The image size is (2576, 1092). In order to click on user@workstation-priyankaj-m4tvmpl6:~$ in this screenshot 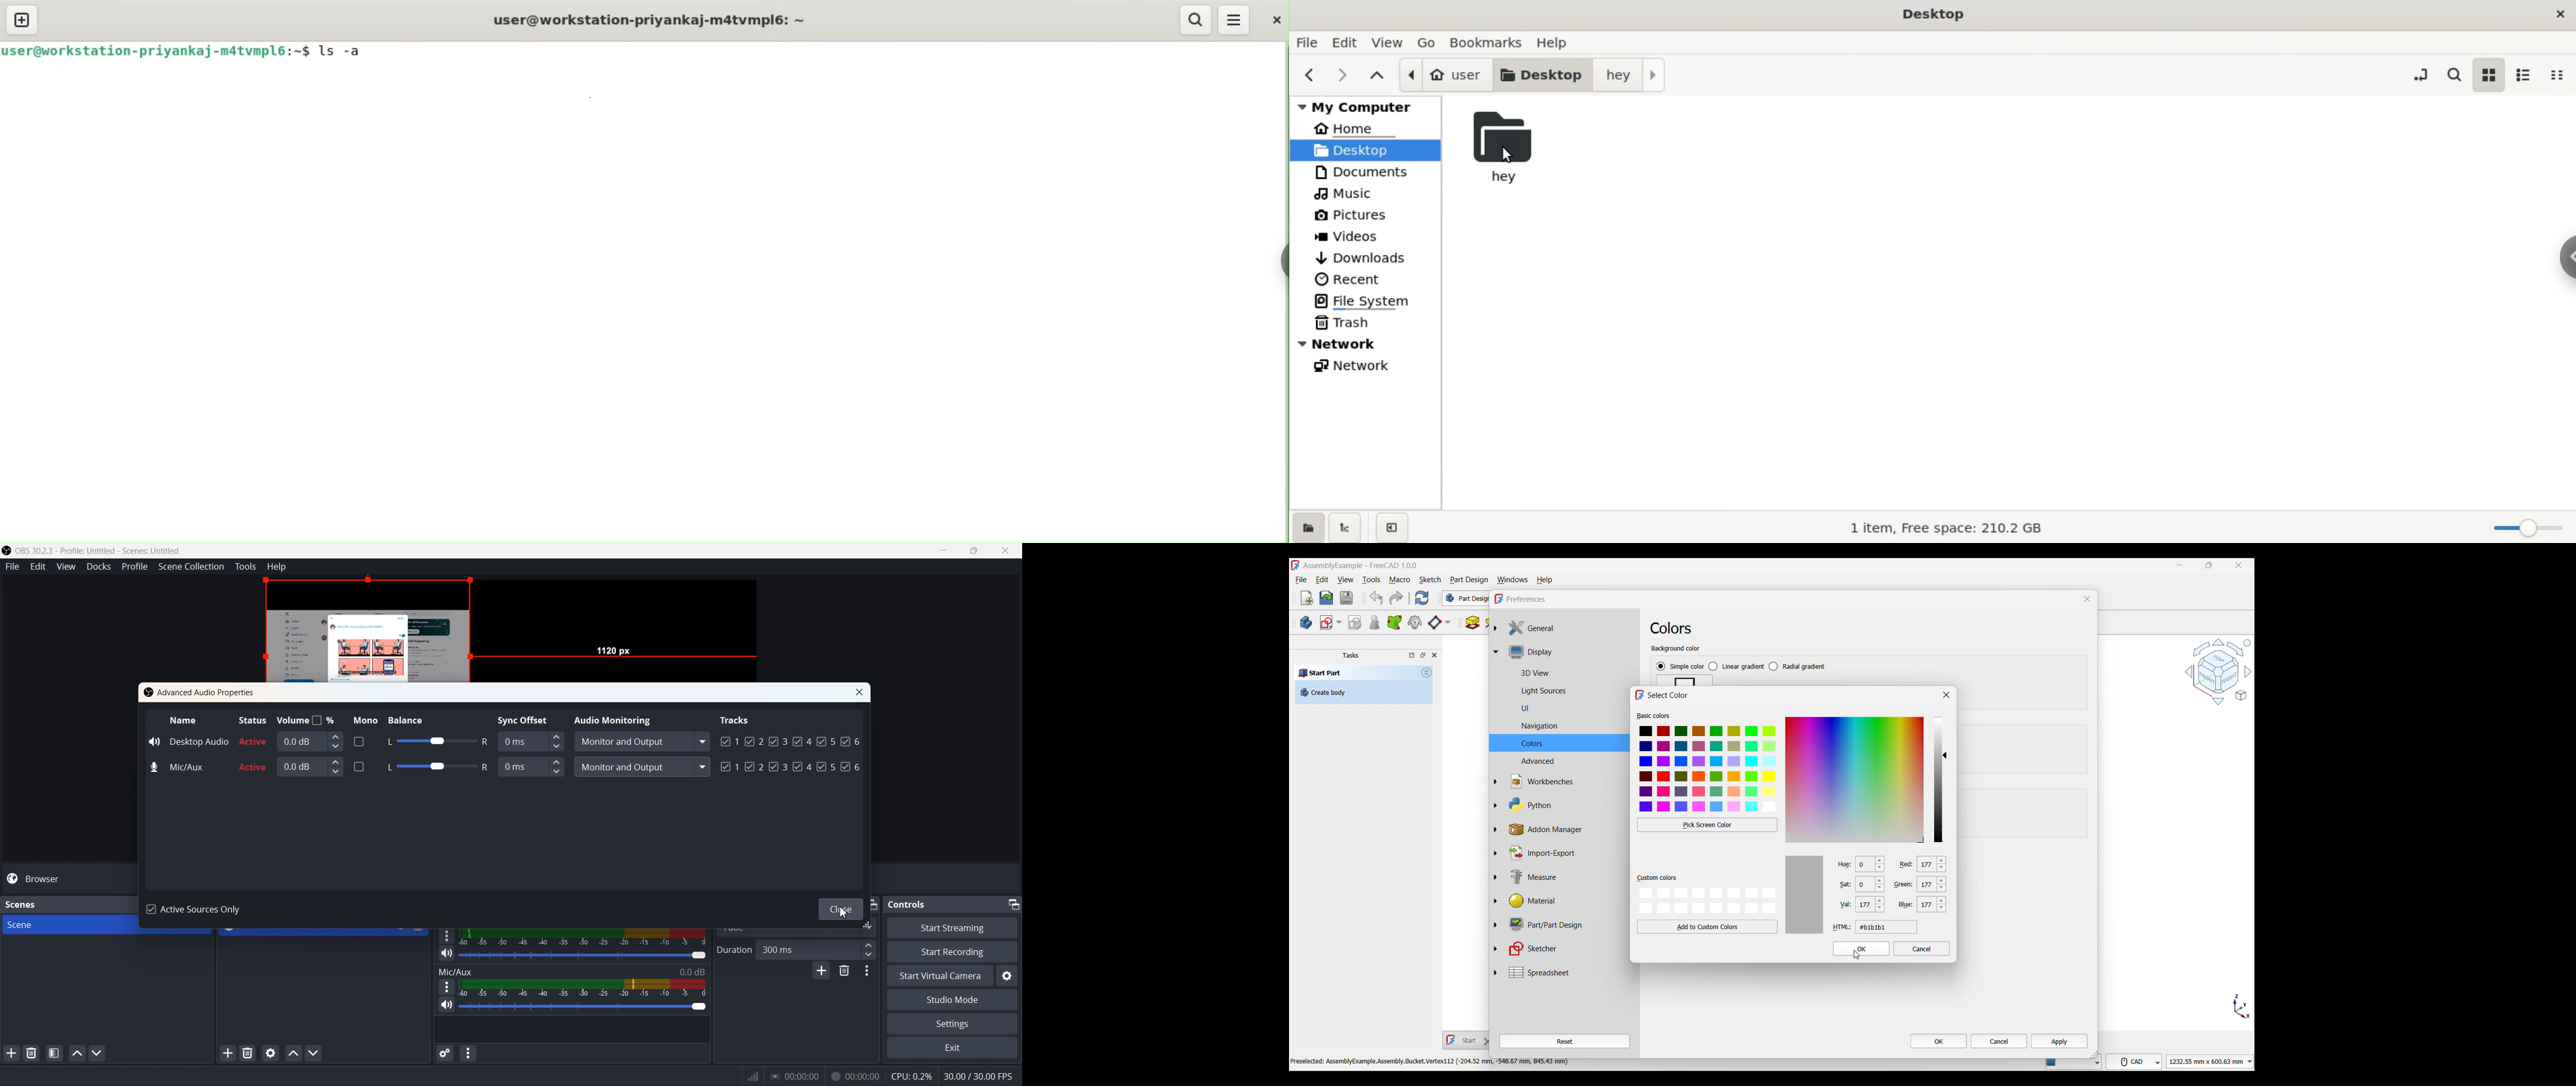, I will do `click(158, 51)`.